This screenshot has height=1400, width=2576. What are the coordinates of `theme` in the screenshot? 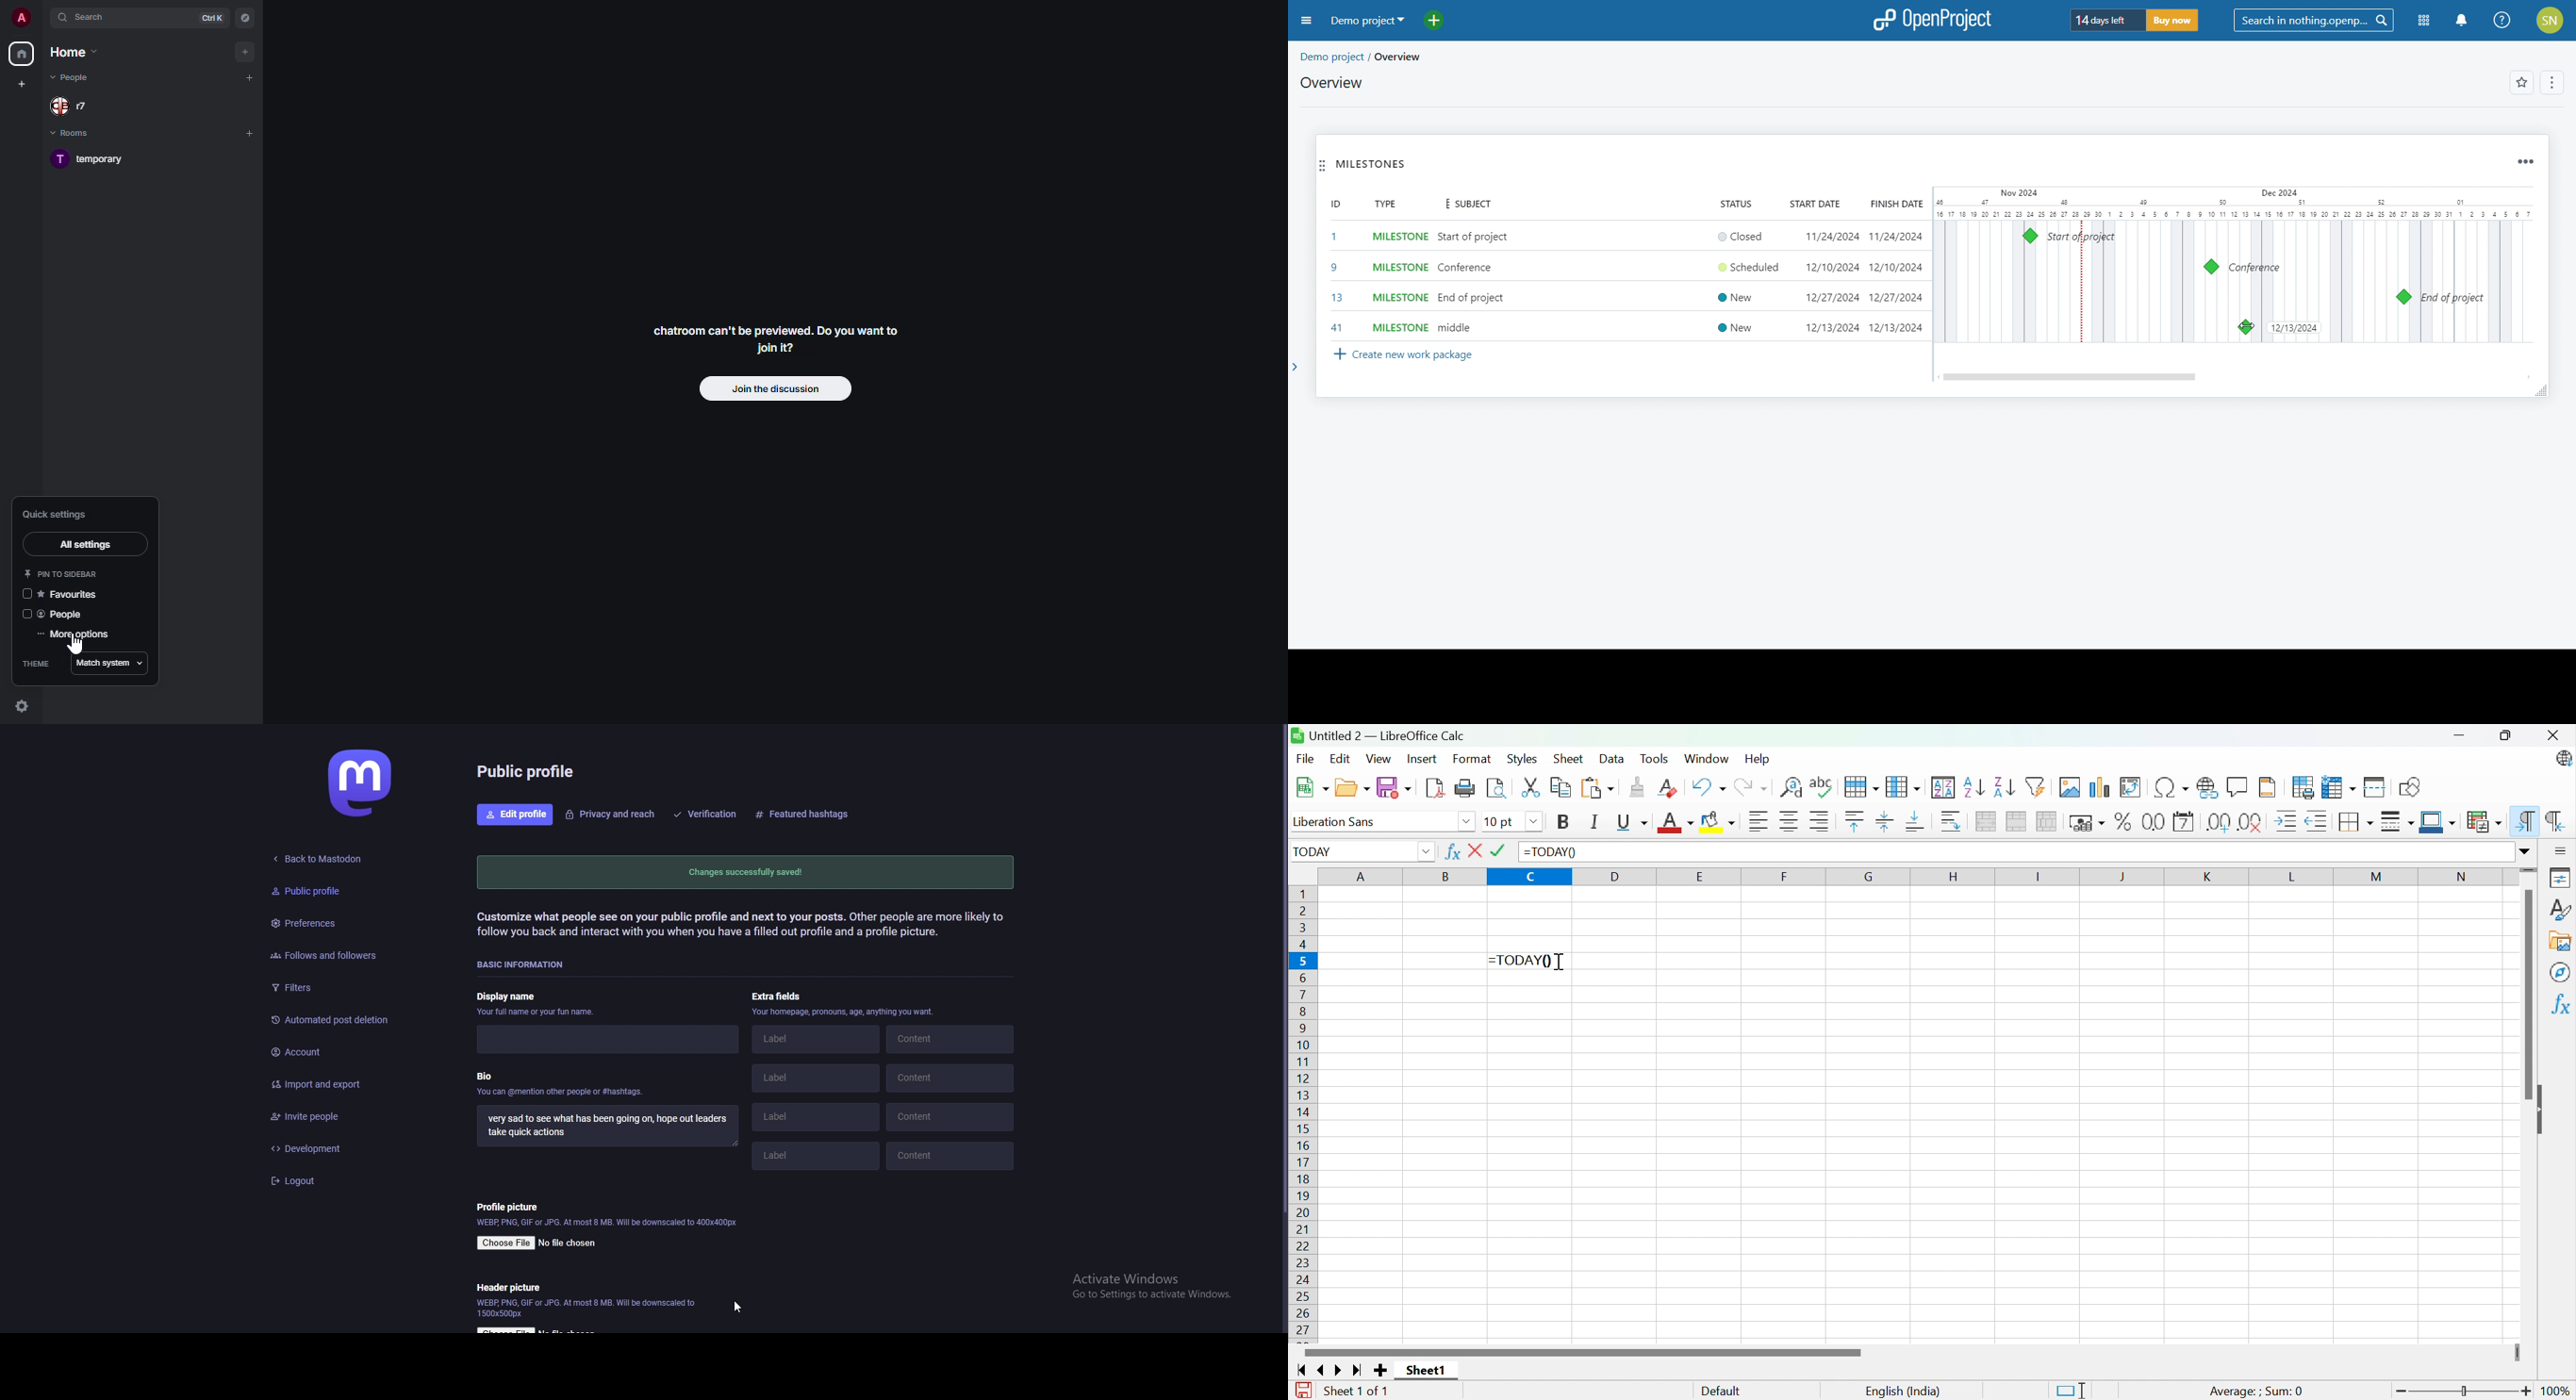 It's located at (34, 665).